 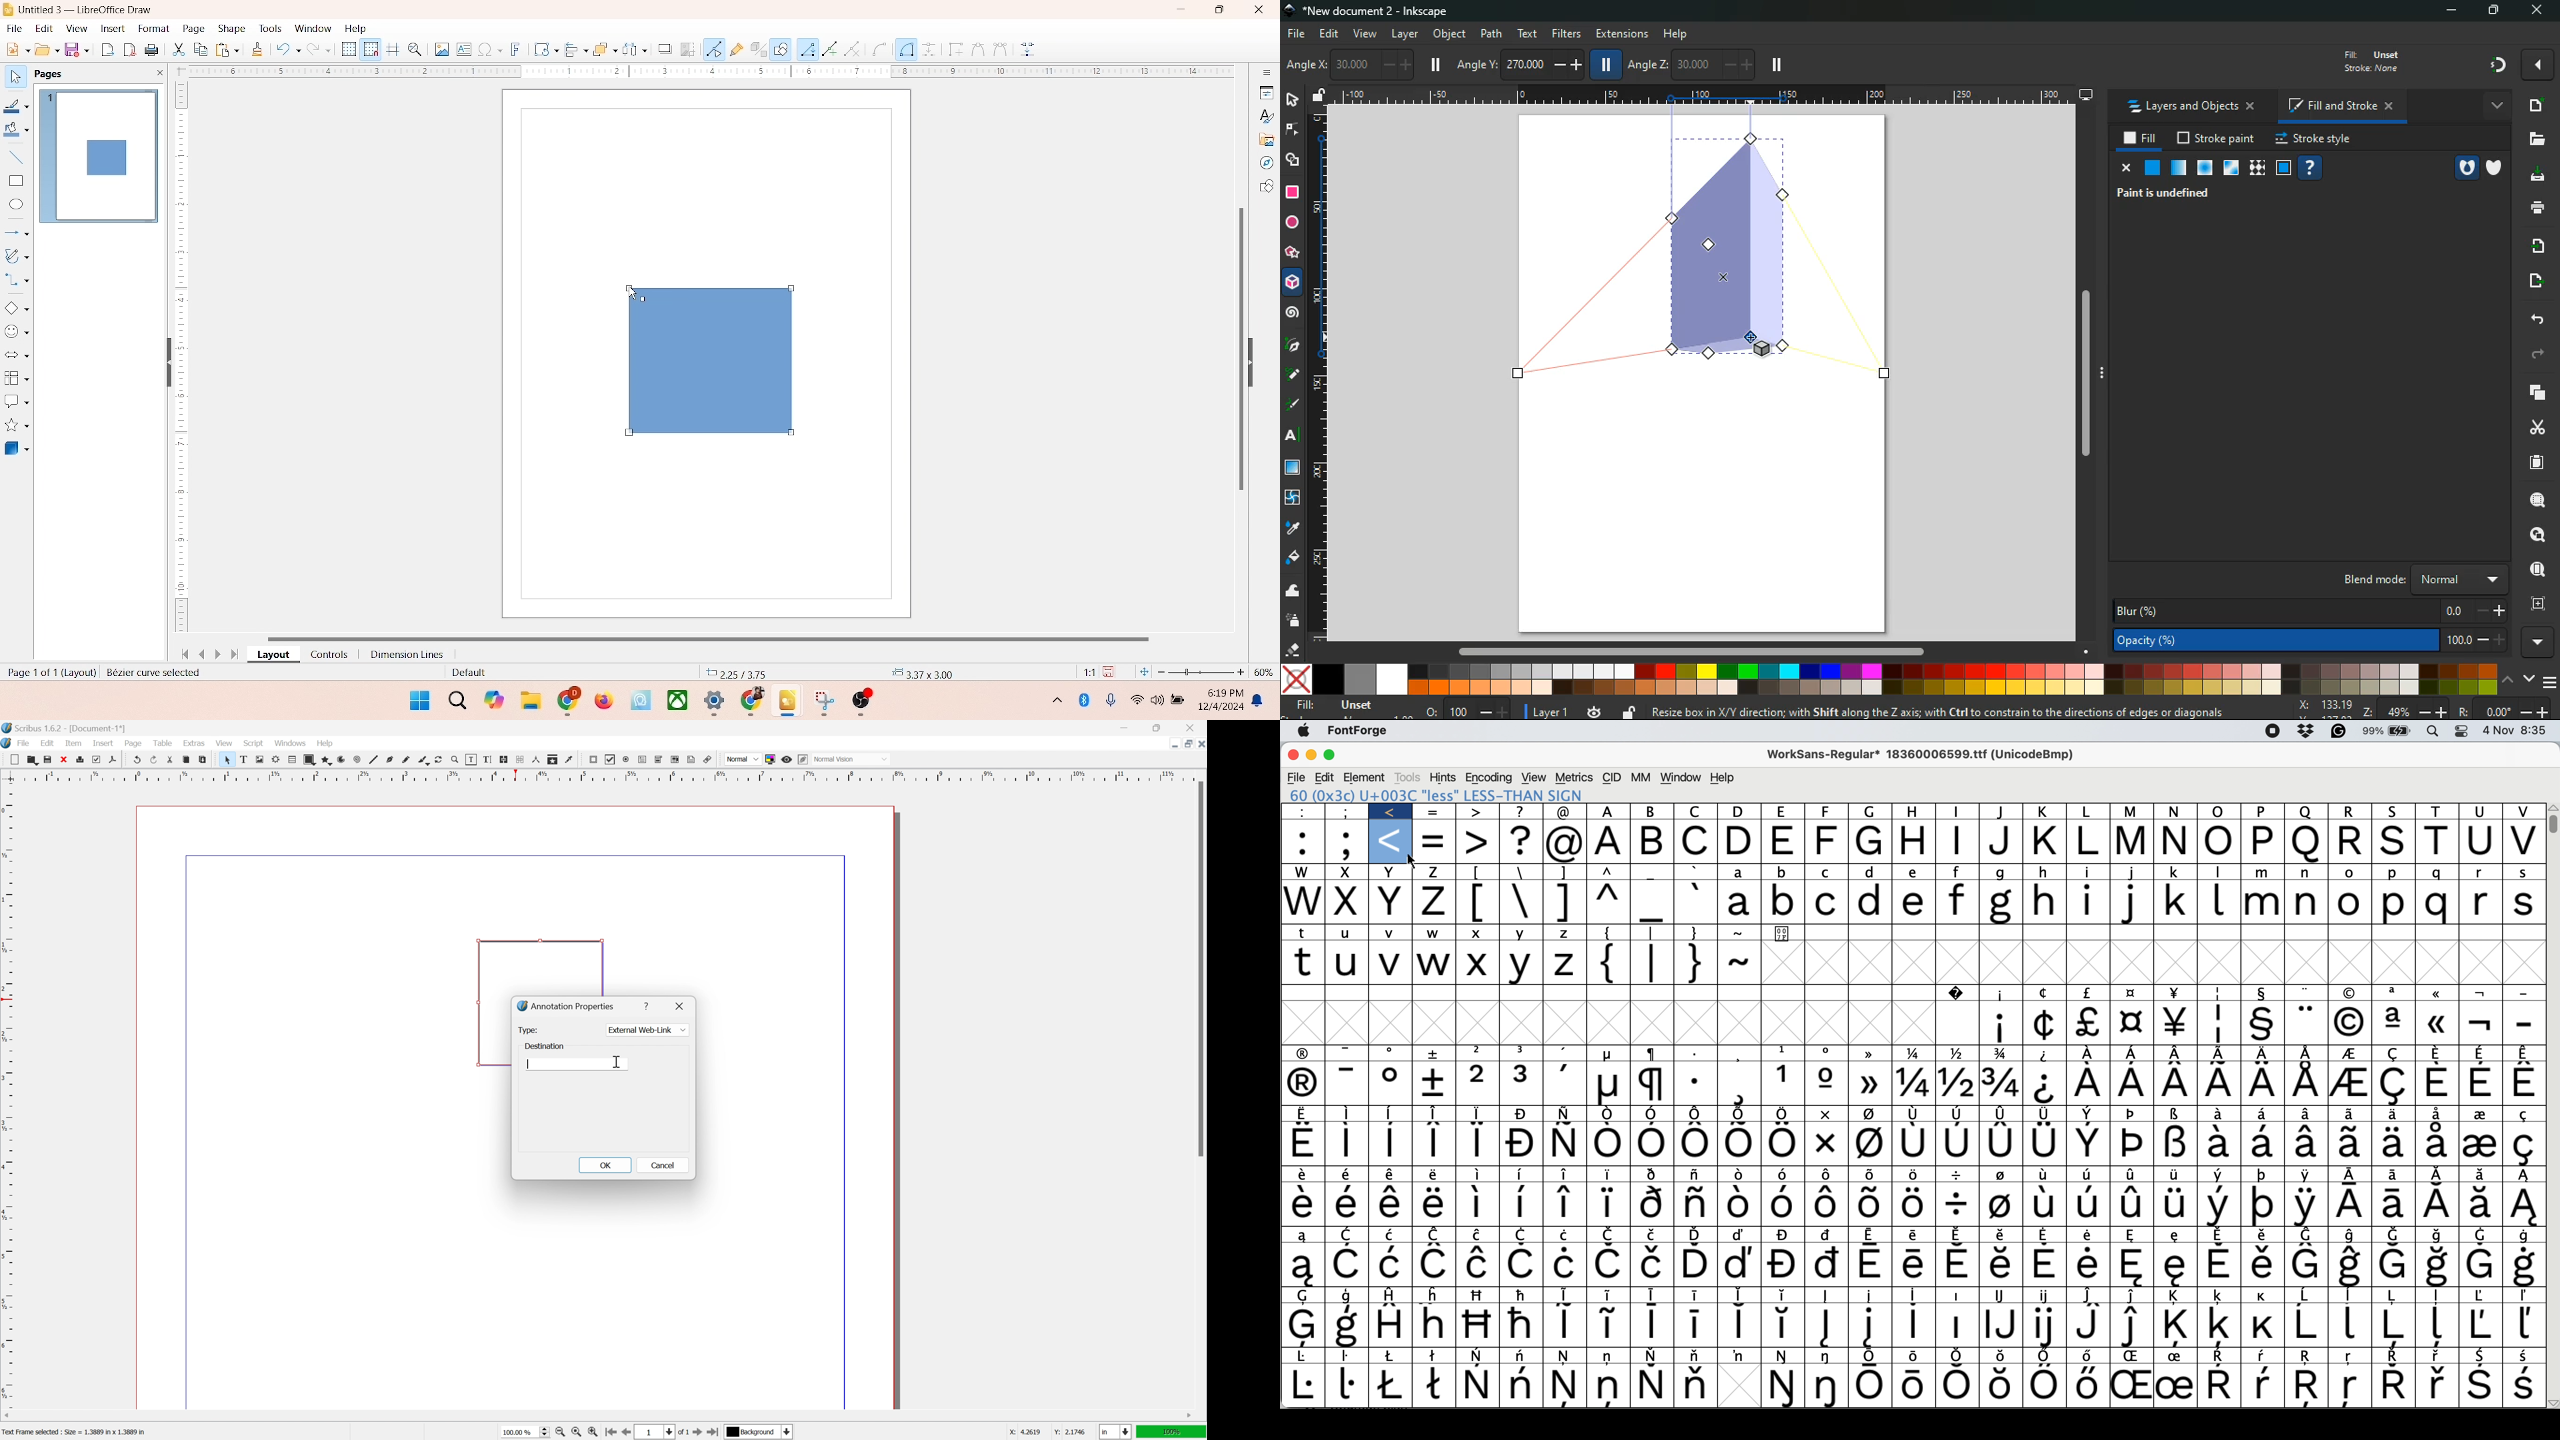 What do you see at coordinates (1913, 841) in the screenshot?
I see `h` at bounding box center [1913, 841].